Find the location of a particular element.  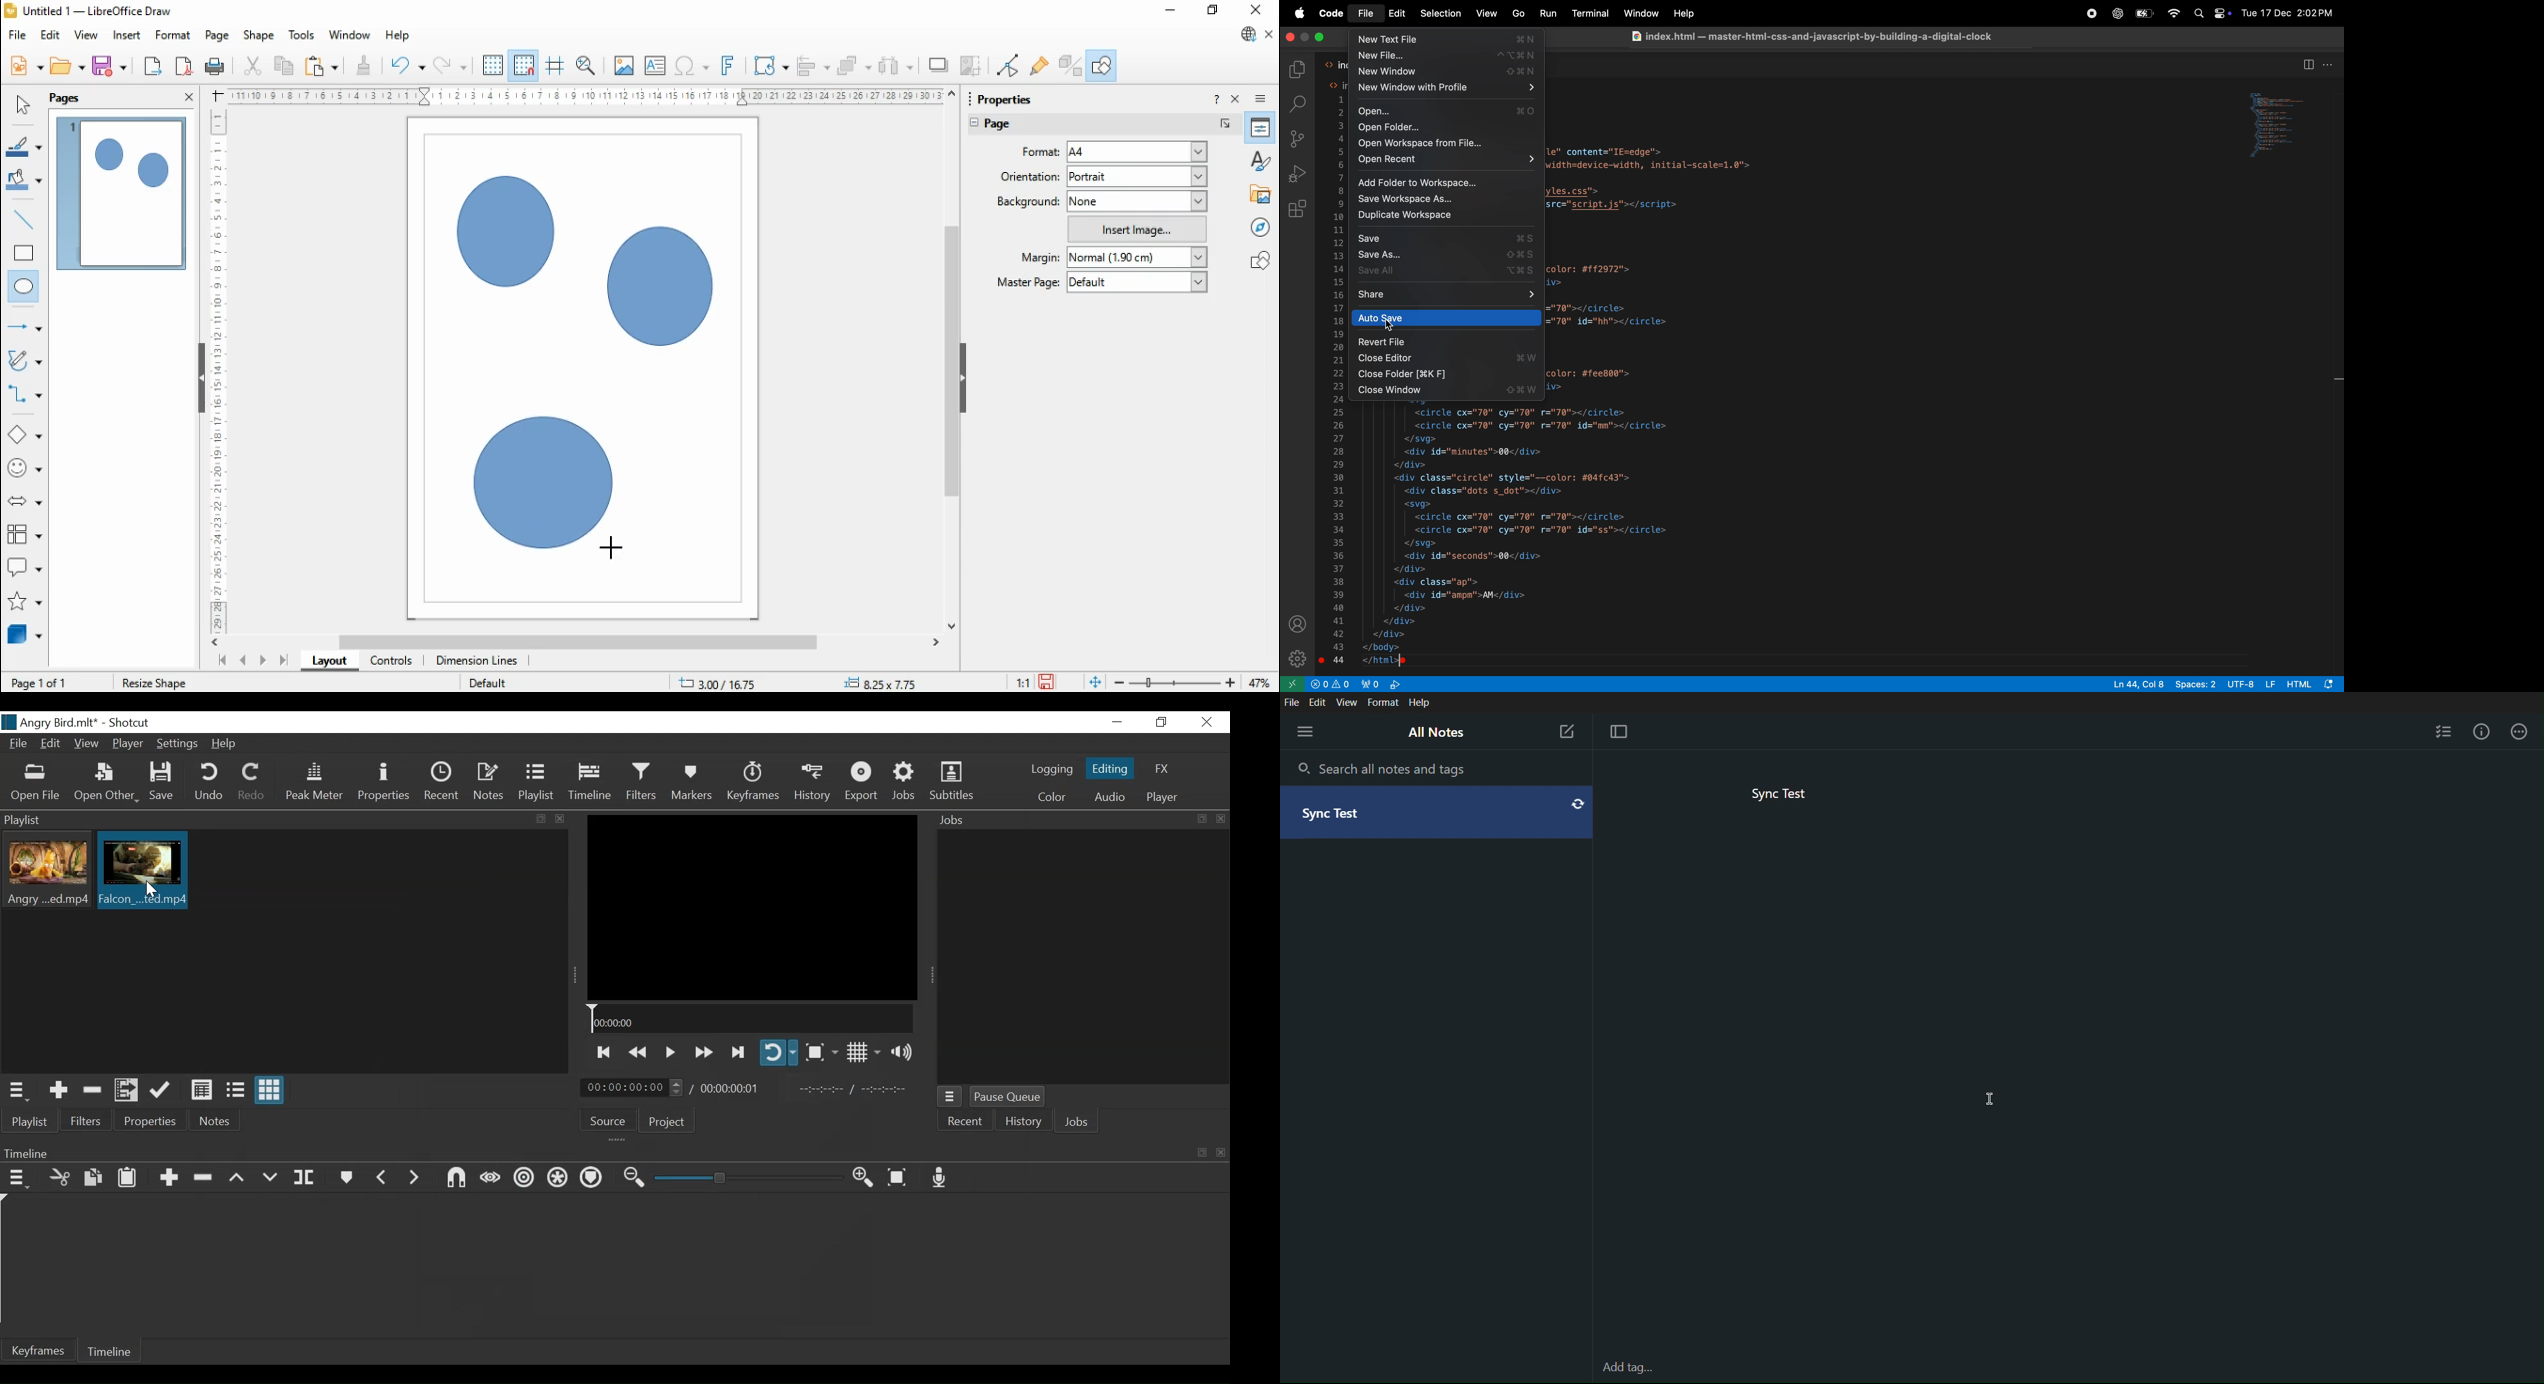

Redo is located at coordinates (252, 782).